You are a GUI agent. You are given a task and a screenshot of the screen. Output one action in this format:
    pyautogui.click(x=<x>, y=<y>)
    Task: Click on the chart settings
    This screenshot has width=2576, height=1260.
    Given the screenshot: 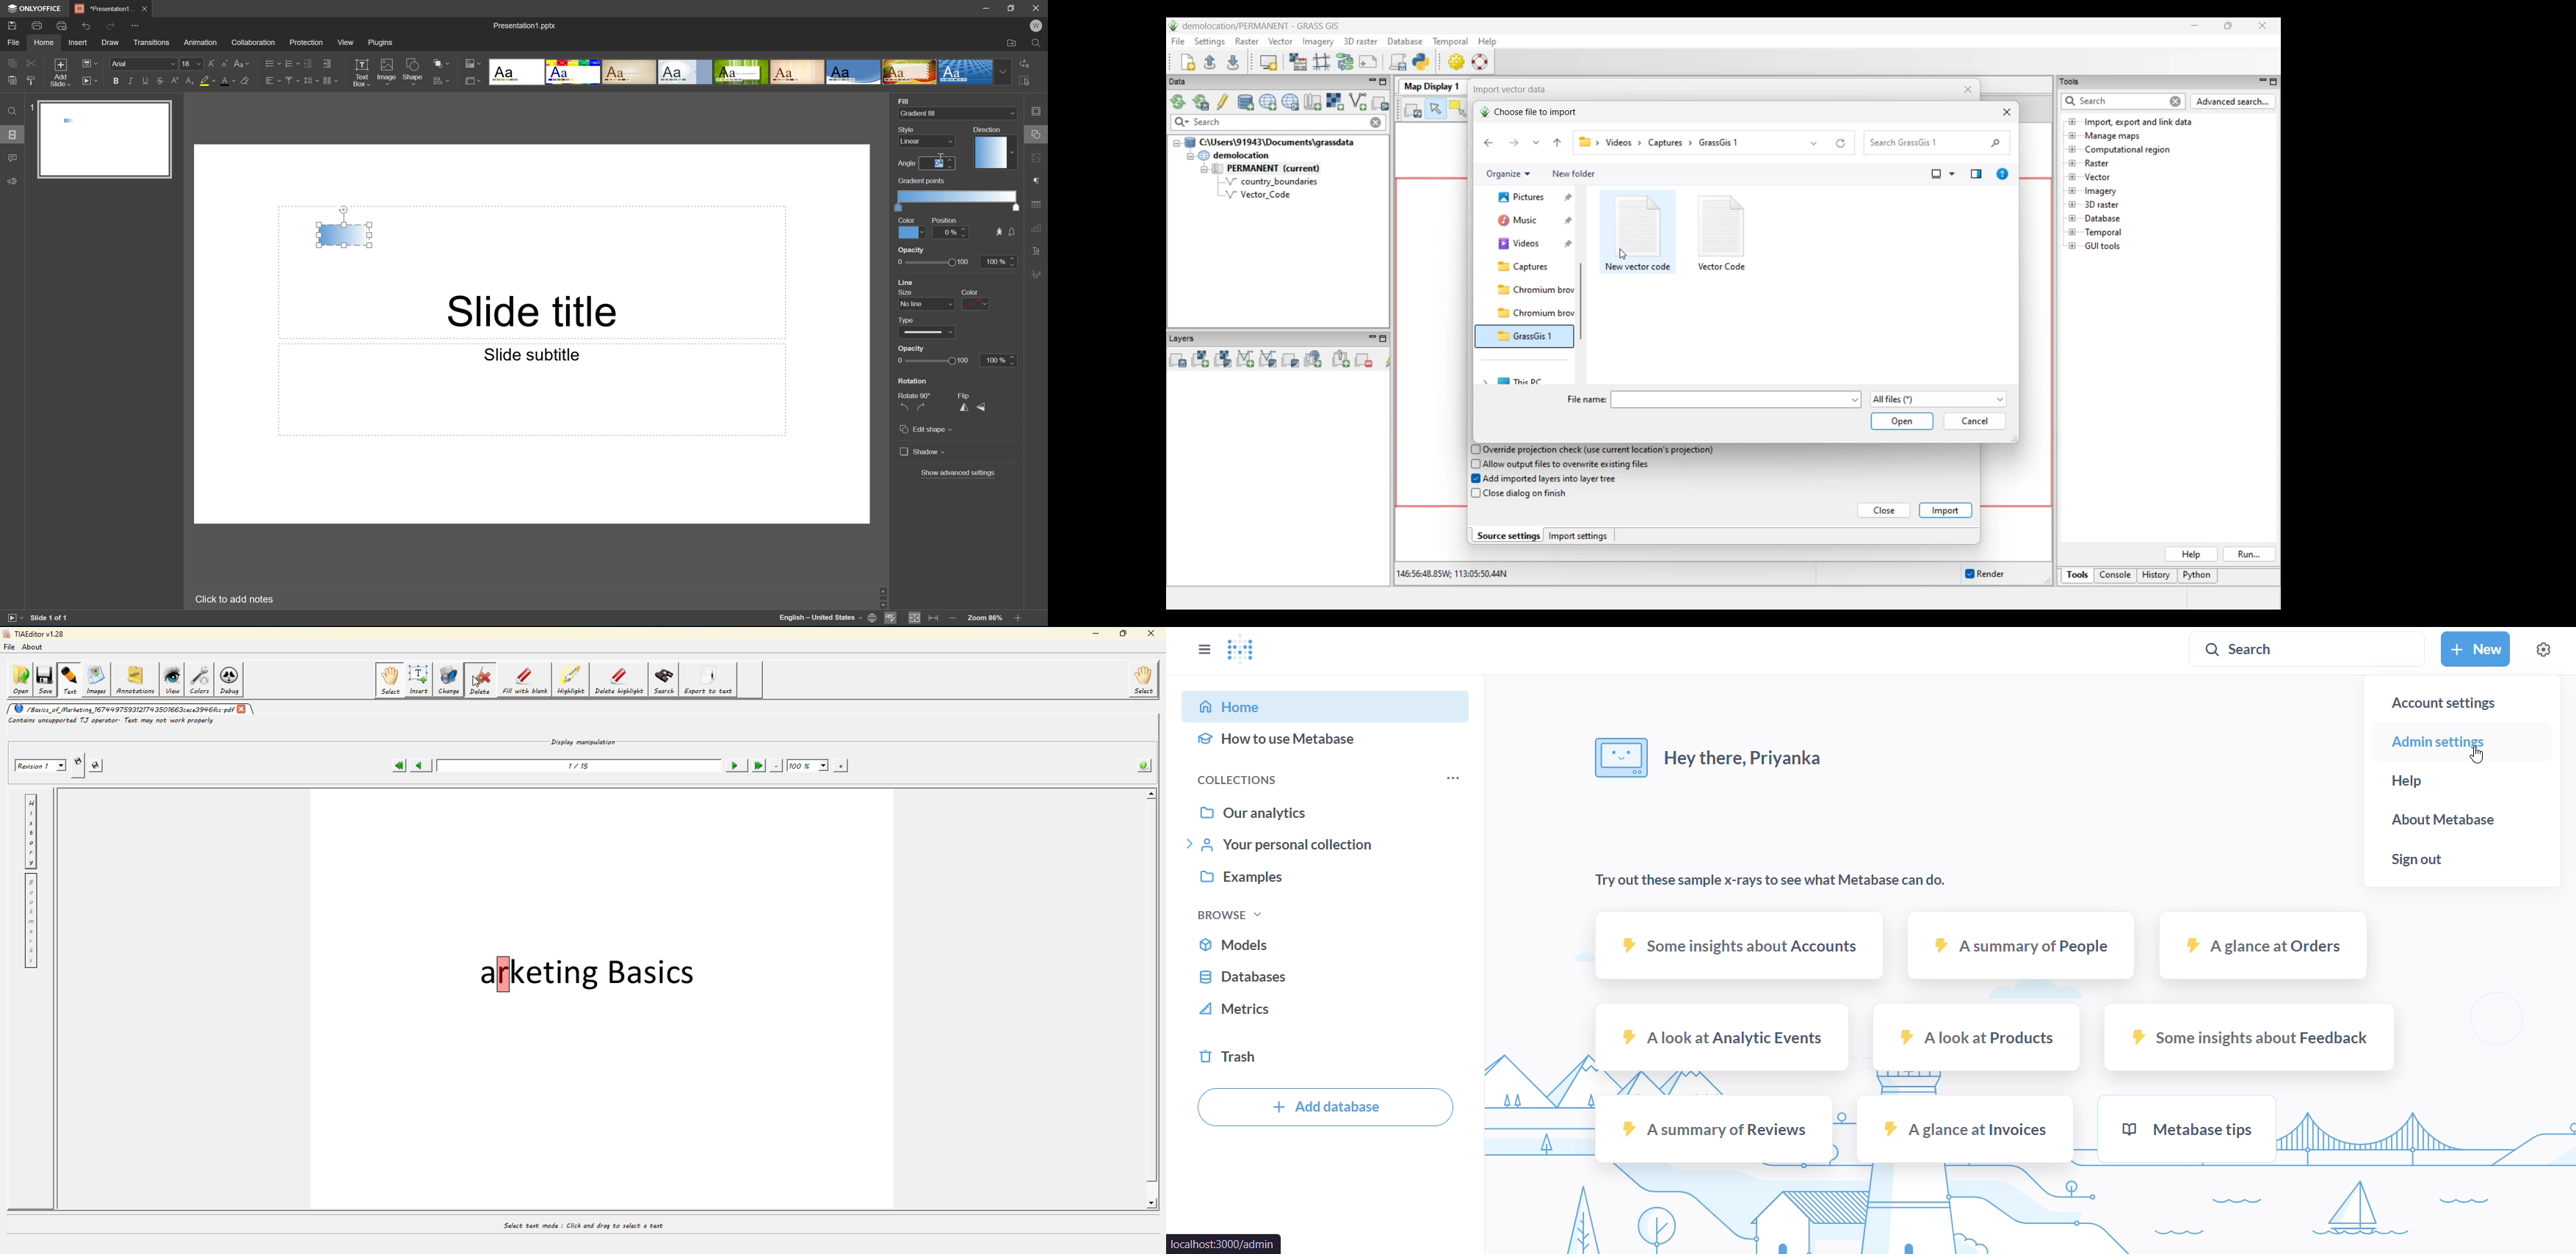 What is the action you would take?
    pyautogui.click(x=1036, y=228)
    